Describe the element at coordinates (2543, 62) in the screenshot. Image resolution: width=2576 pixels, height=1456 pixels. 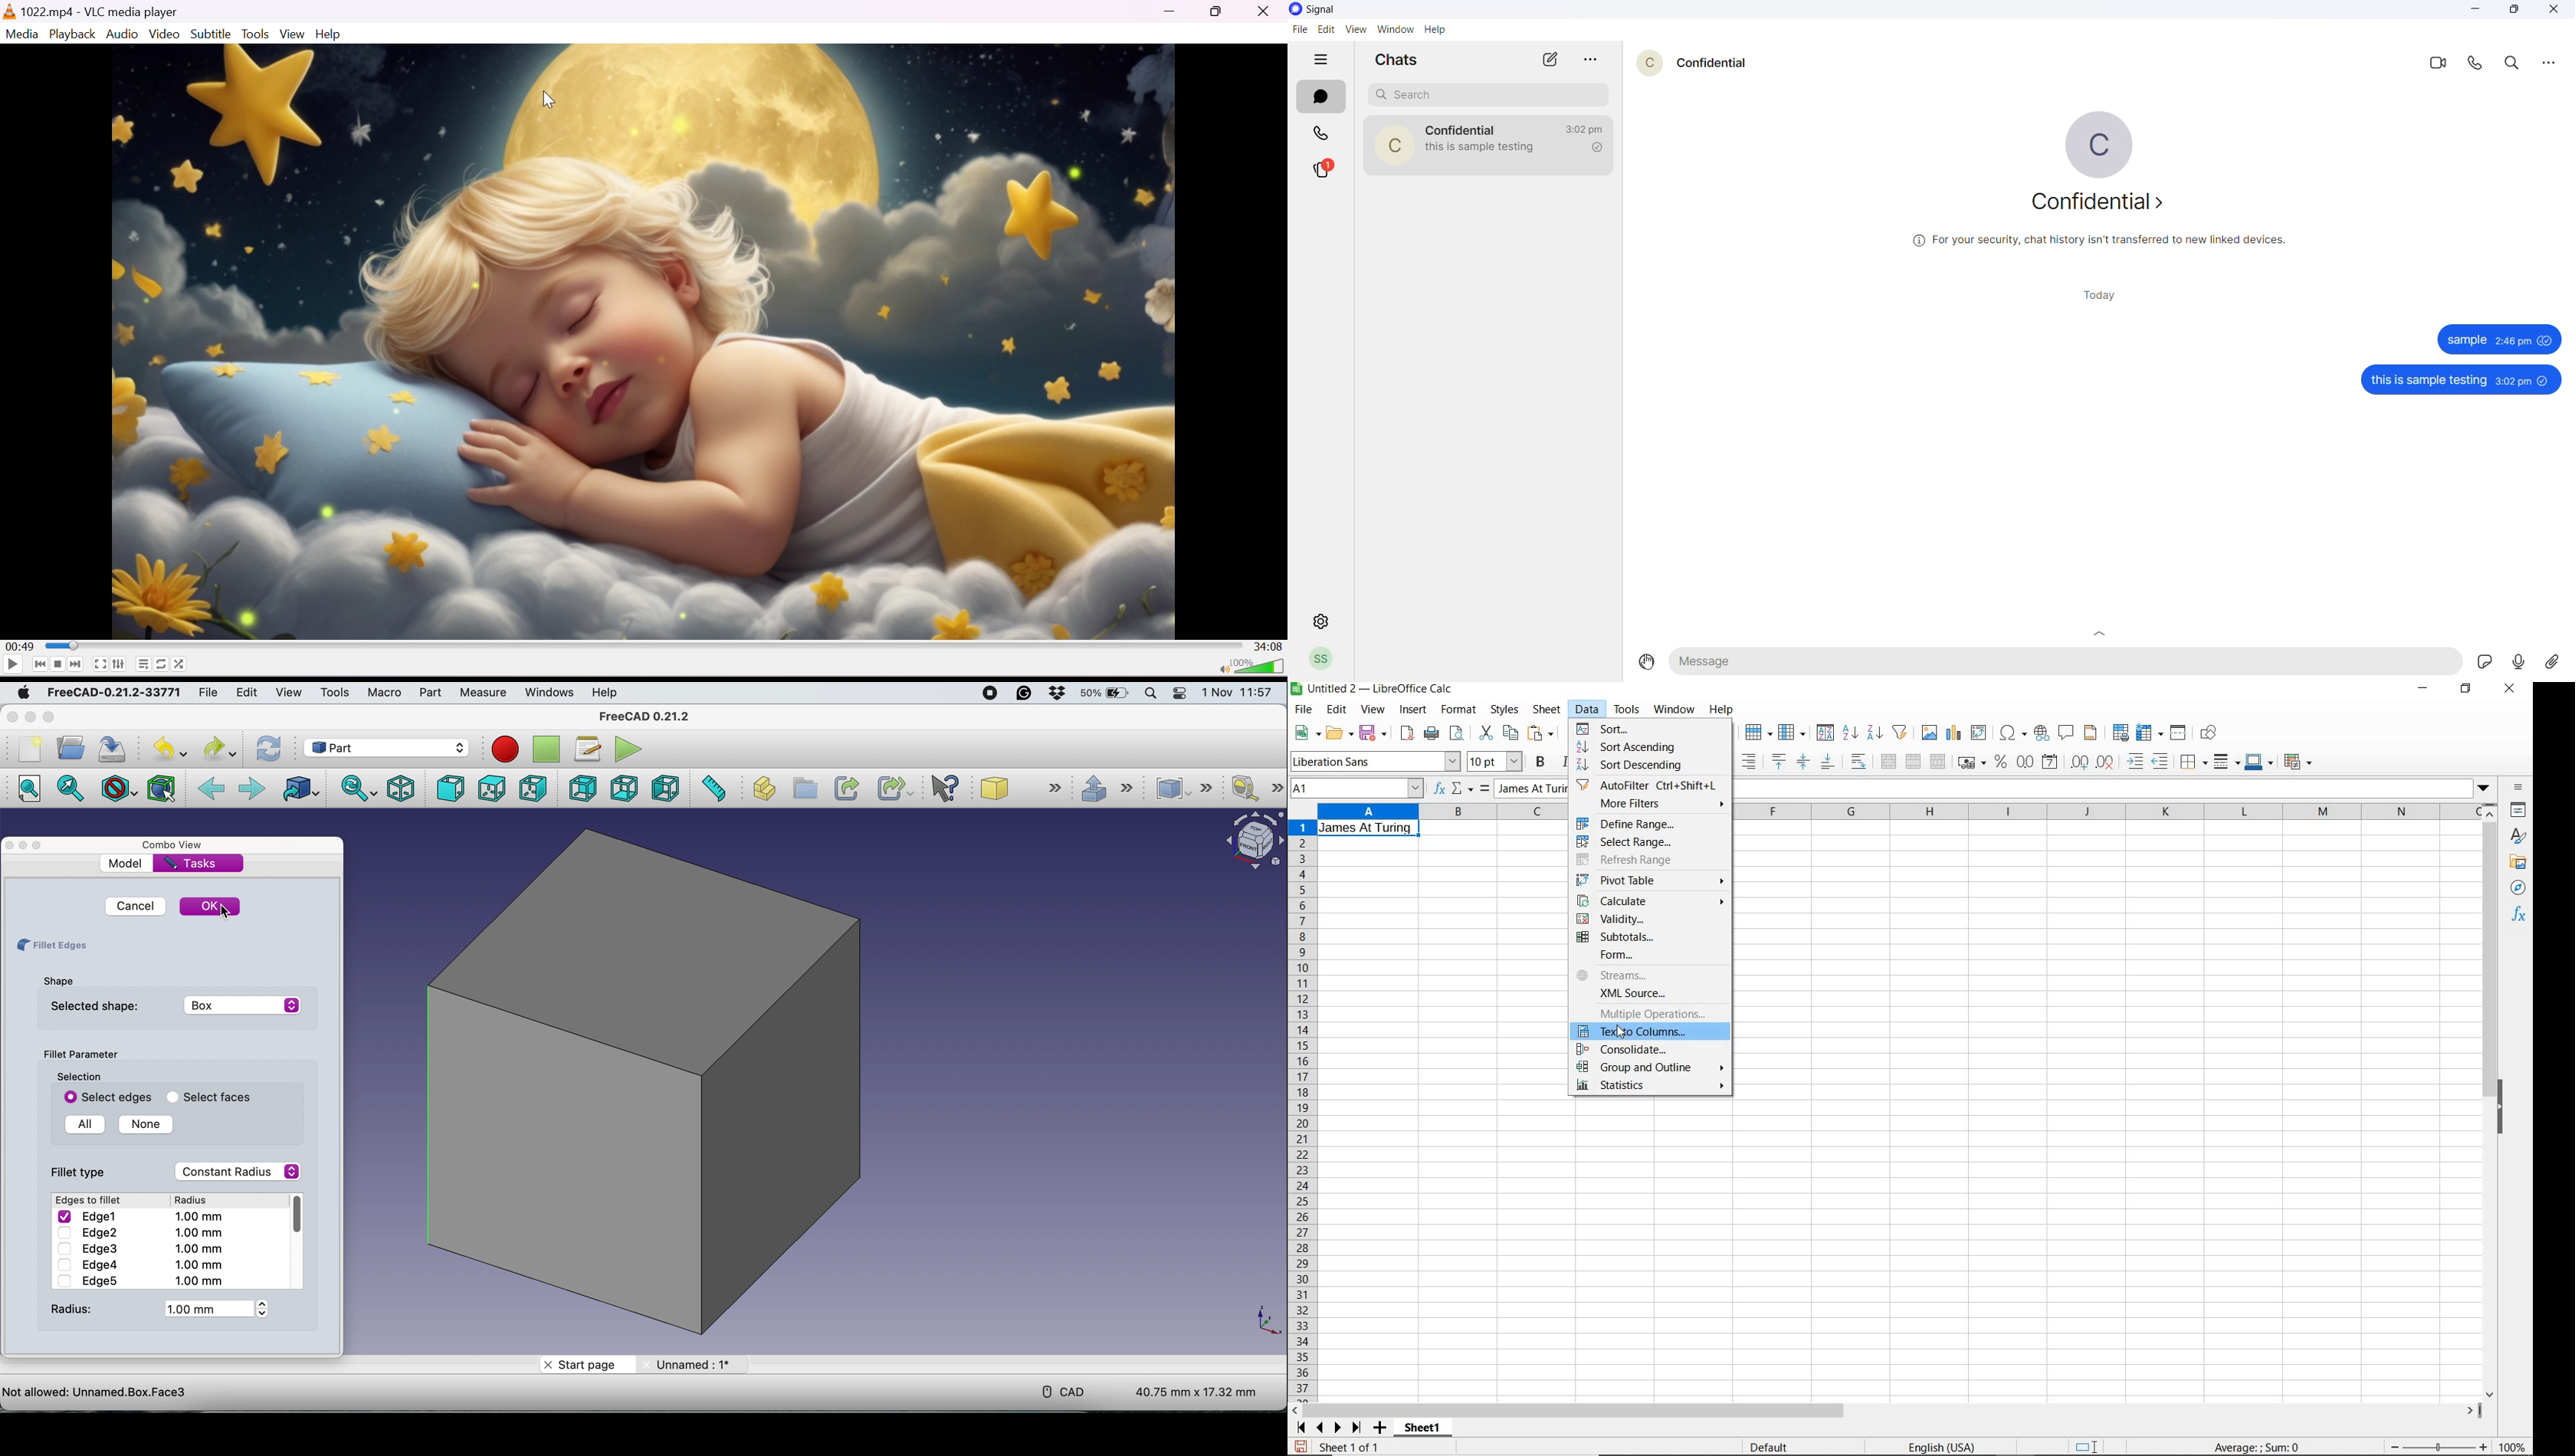
I see `more options` at that location.